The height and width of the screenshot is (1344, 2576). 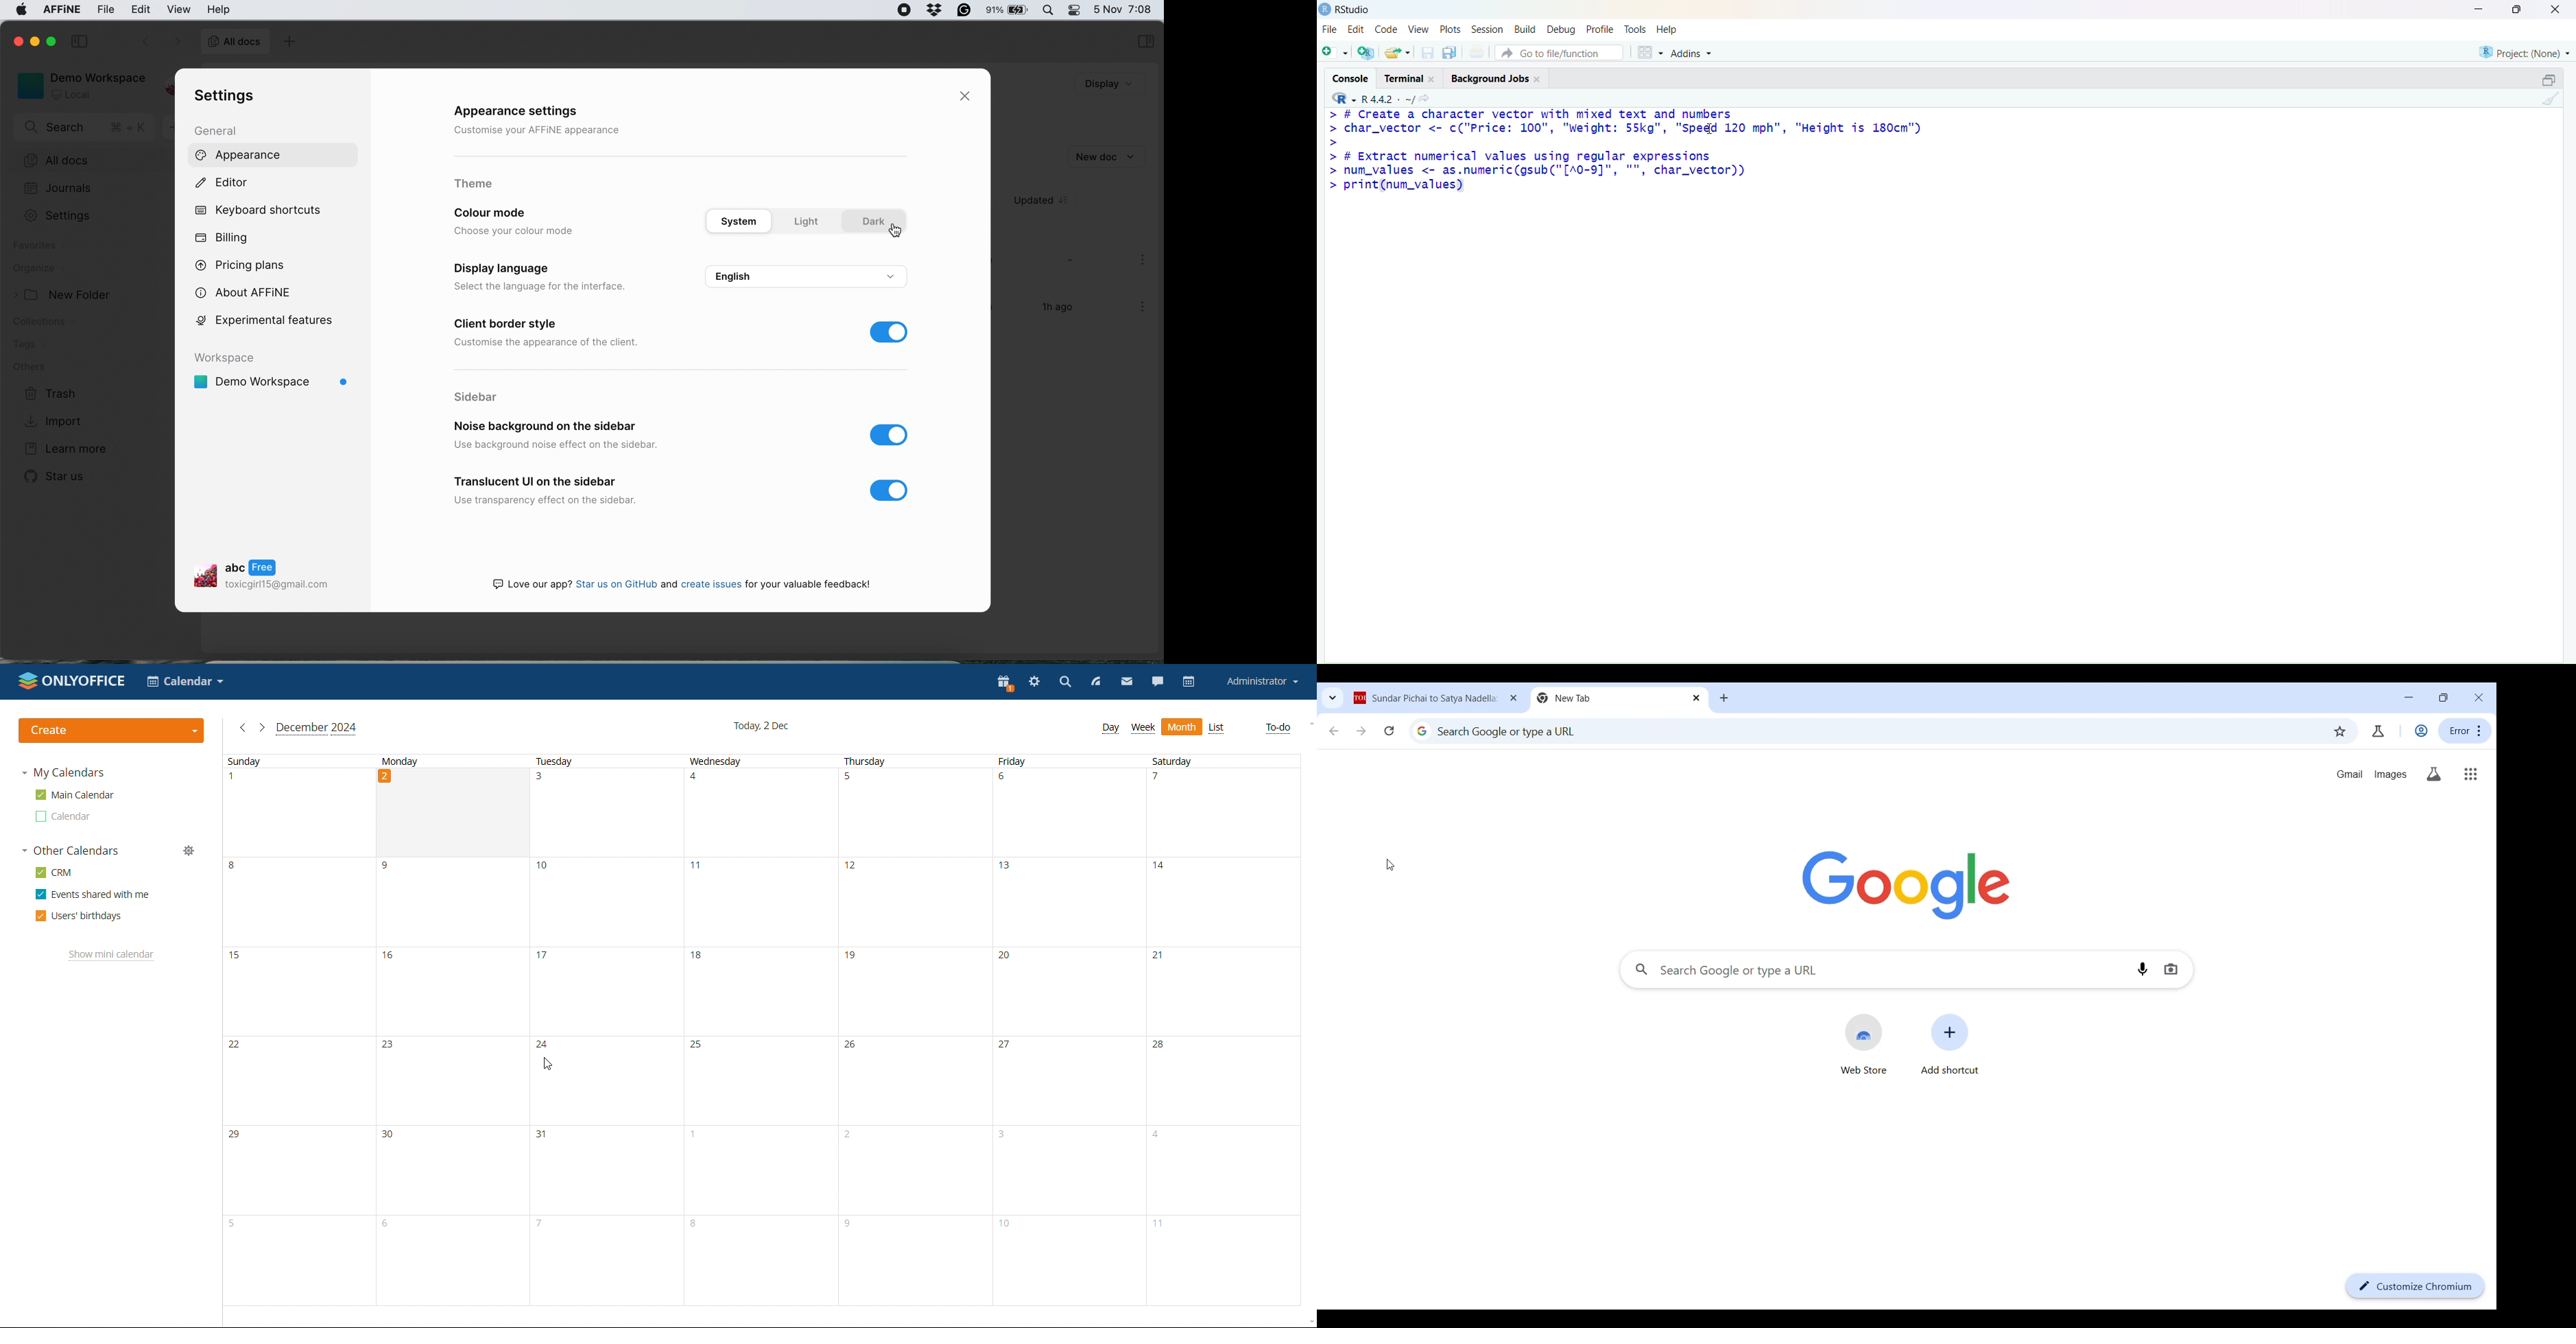 What do you see at coordinates (966, 98) in the screenshot?
I see `close` at bounding box center [966, 98].